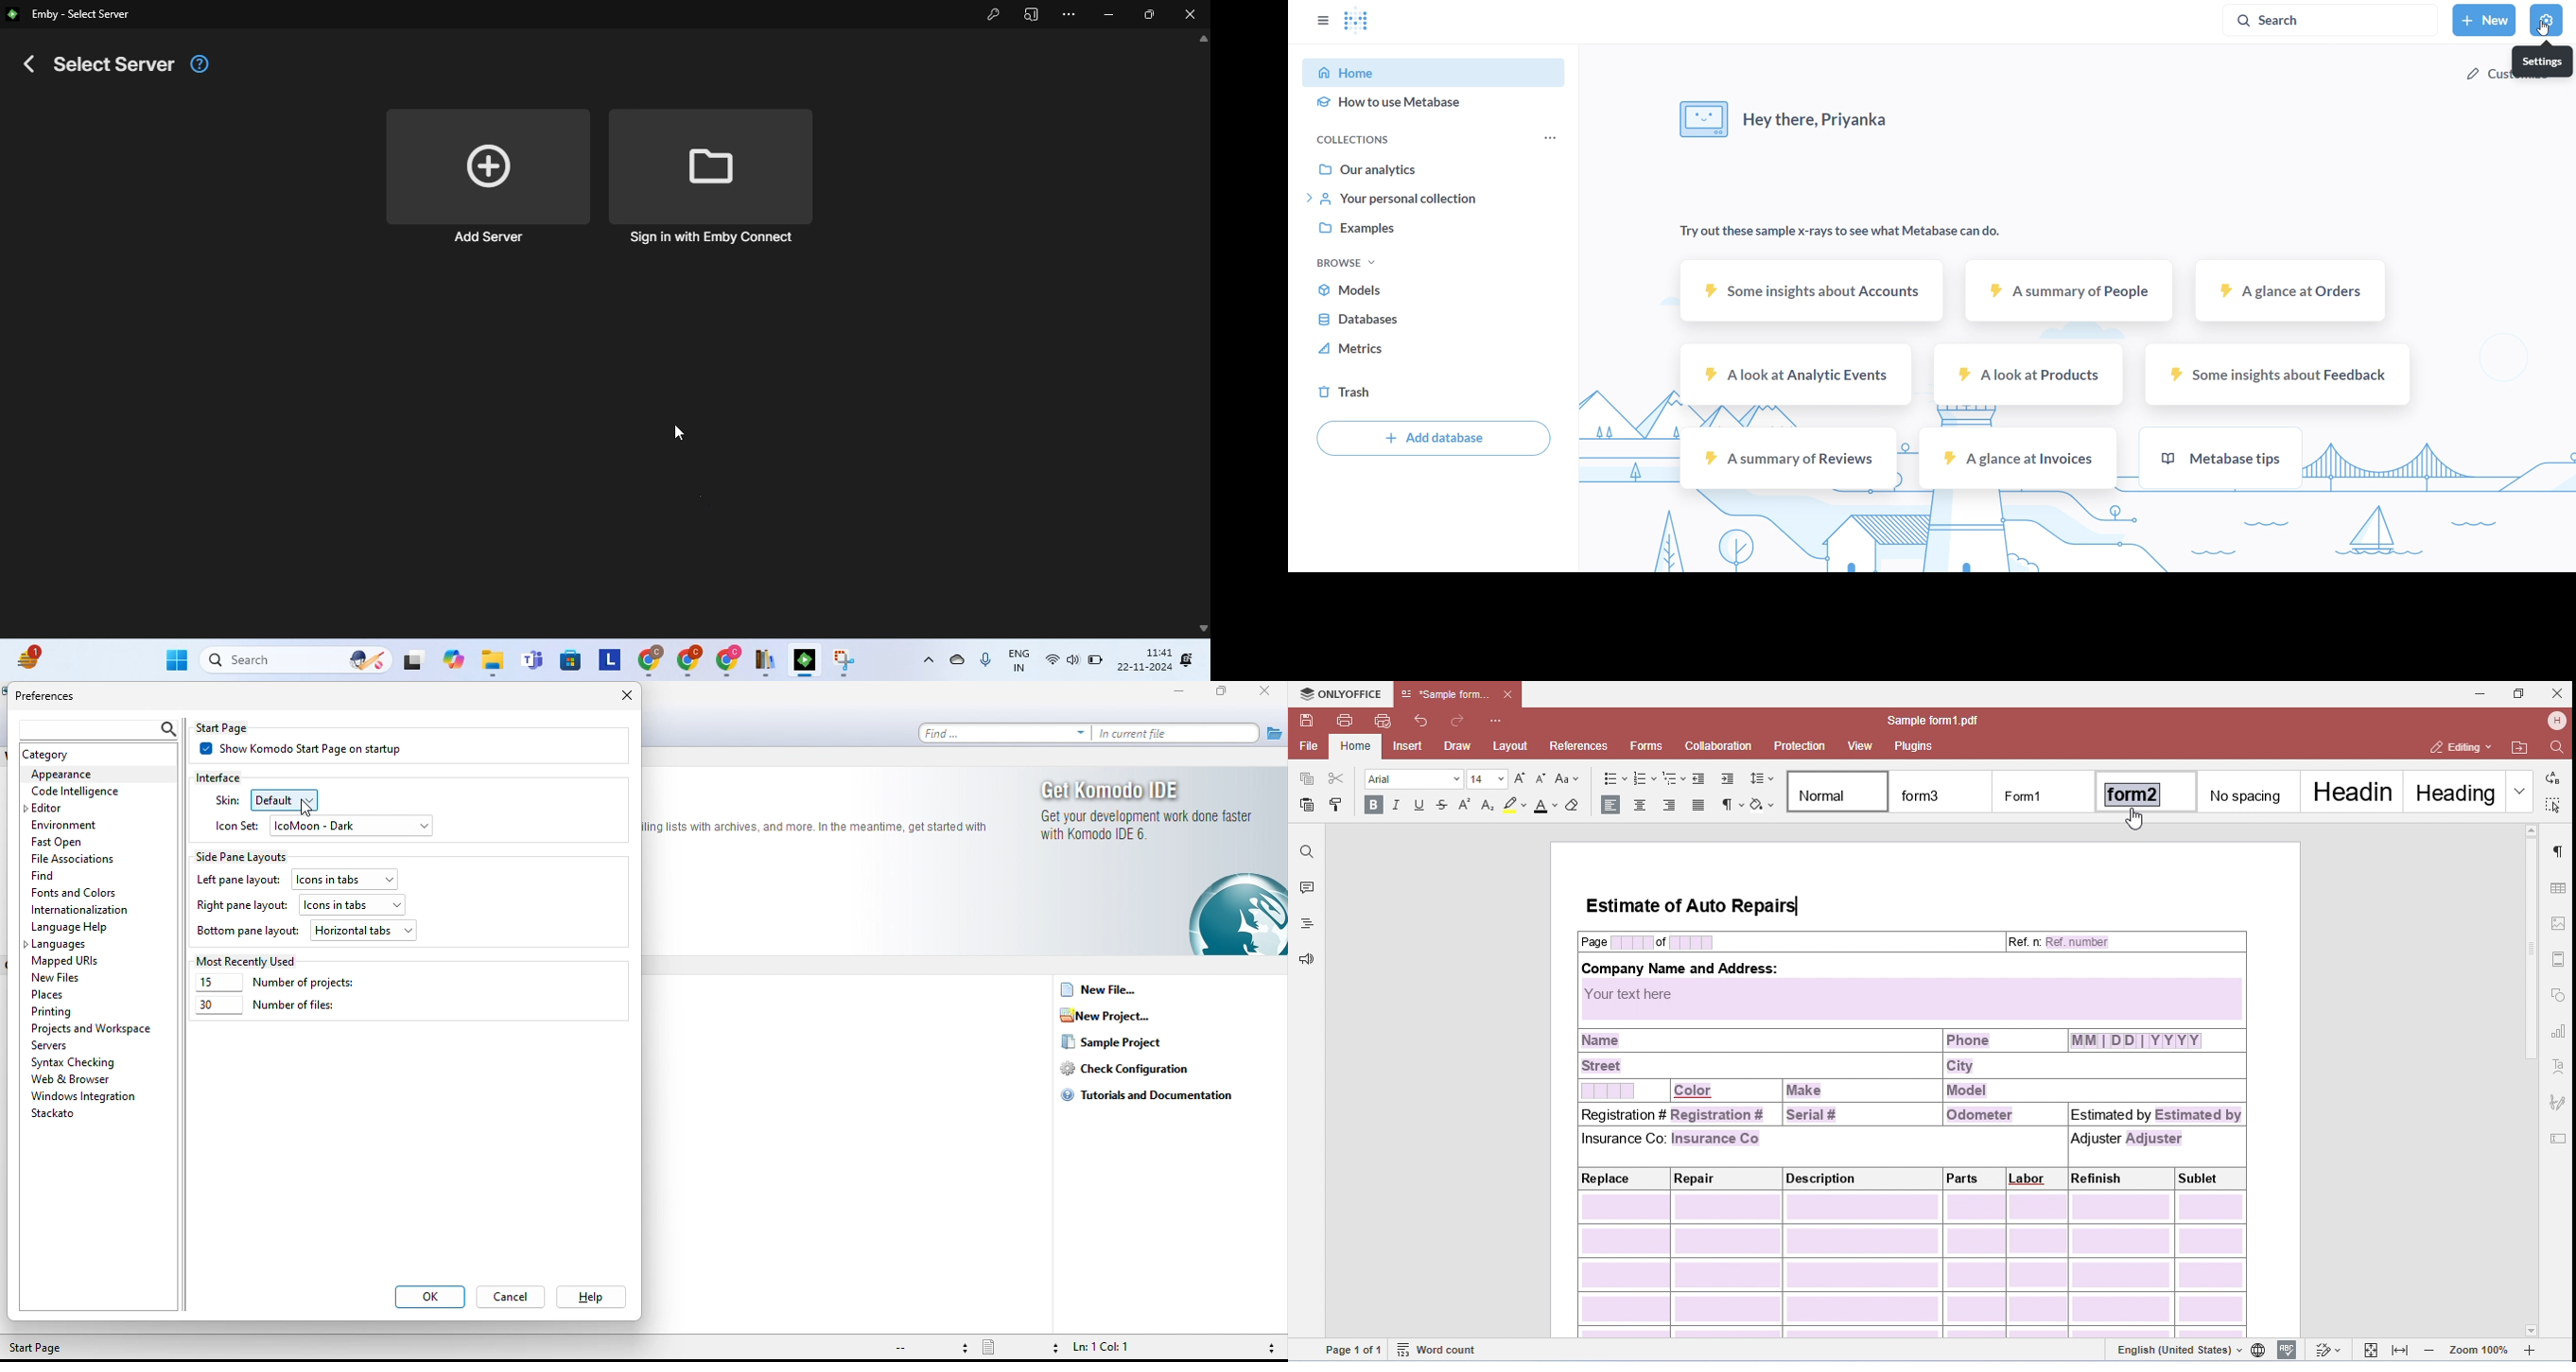 This screenshot has width=2576, height=1372. What do you see at coordinates (1307, 747) in the screenshot?
I see `file` at bounding box center [1307, 747].